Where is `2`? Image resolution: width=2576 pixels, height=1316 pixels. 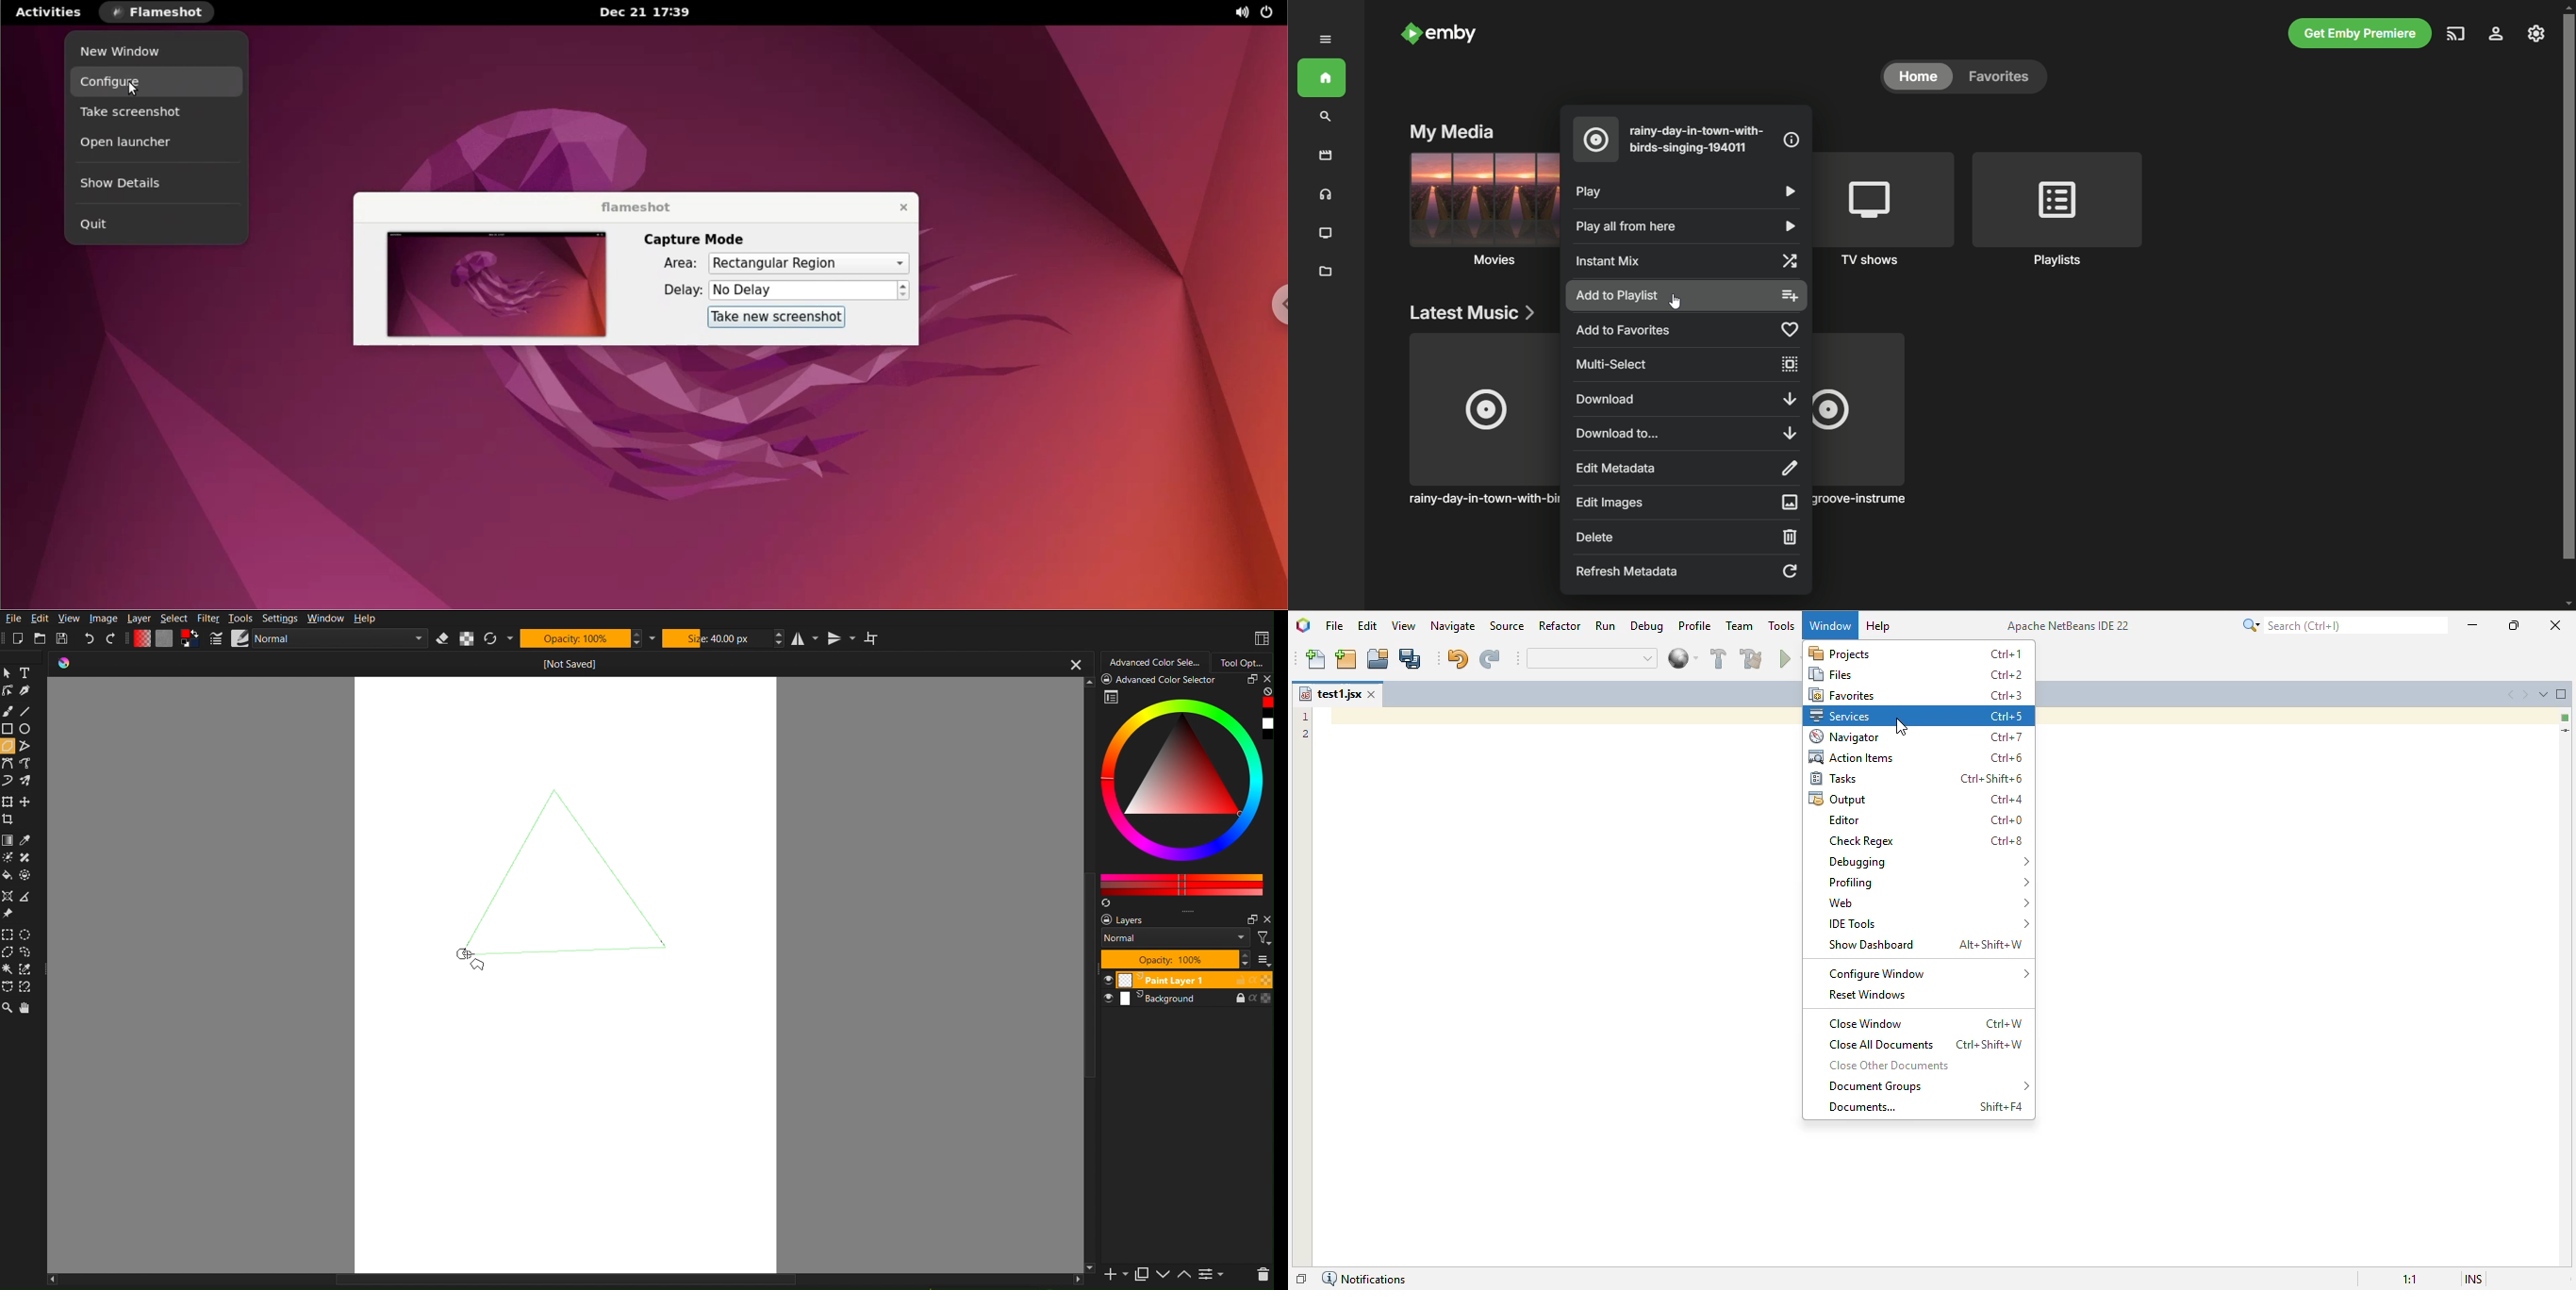
2 is located at coordinates (1301, 735).